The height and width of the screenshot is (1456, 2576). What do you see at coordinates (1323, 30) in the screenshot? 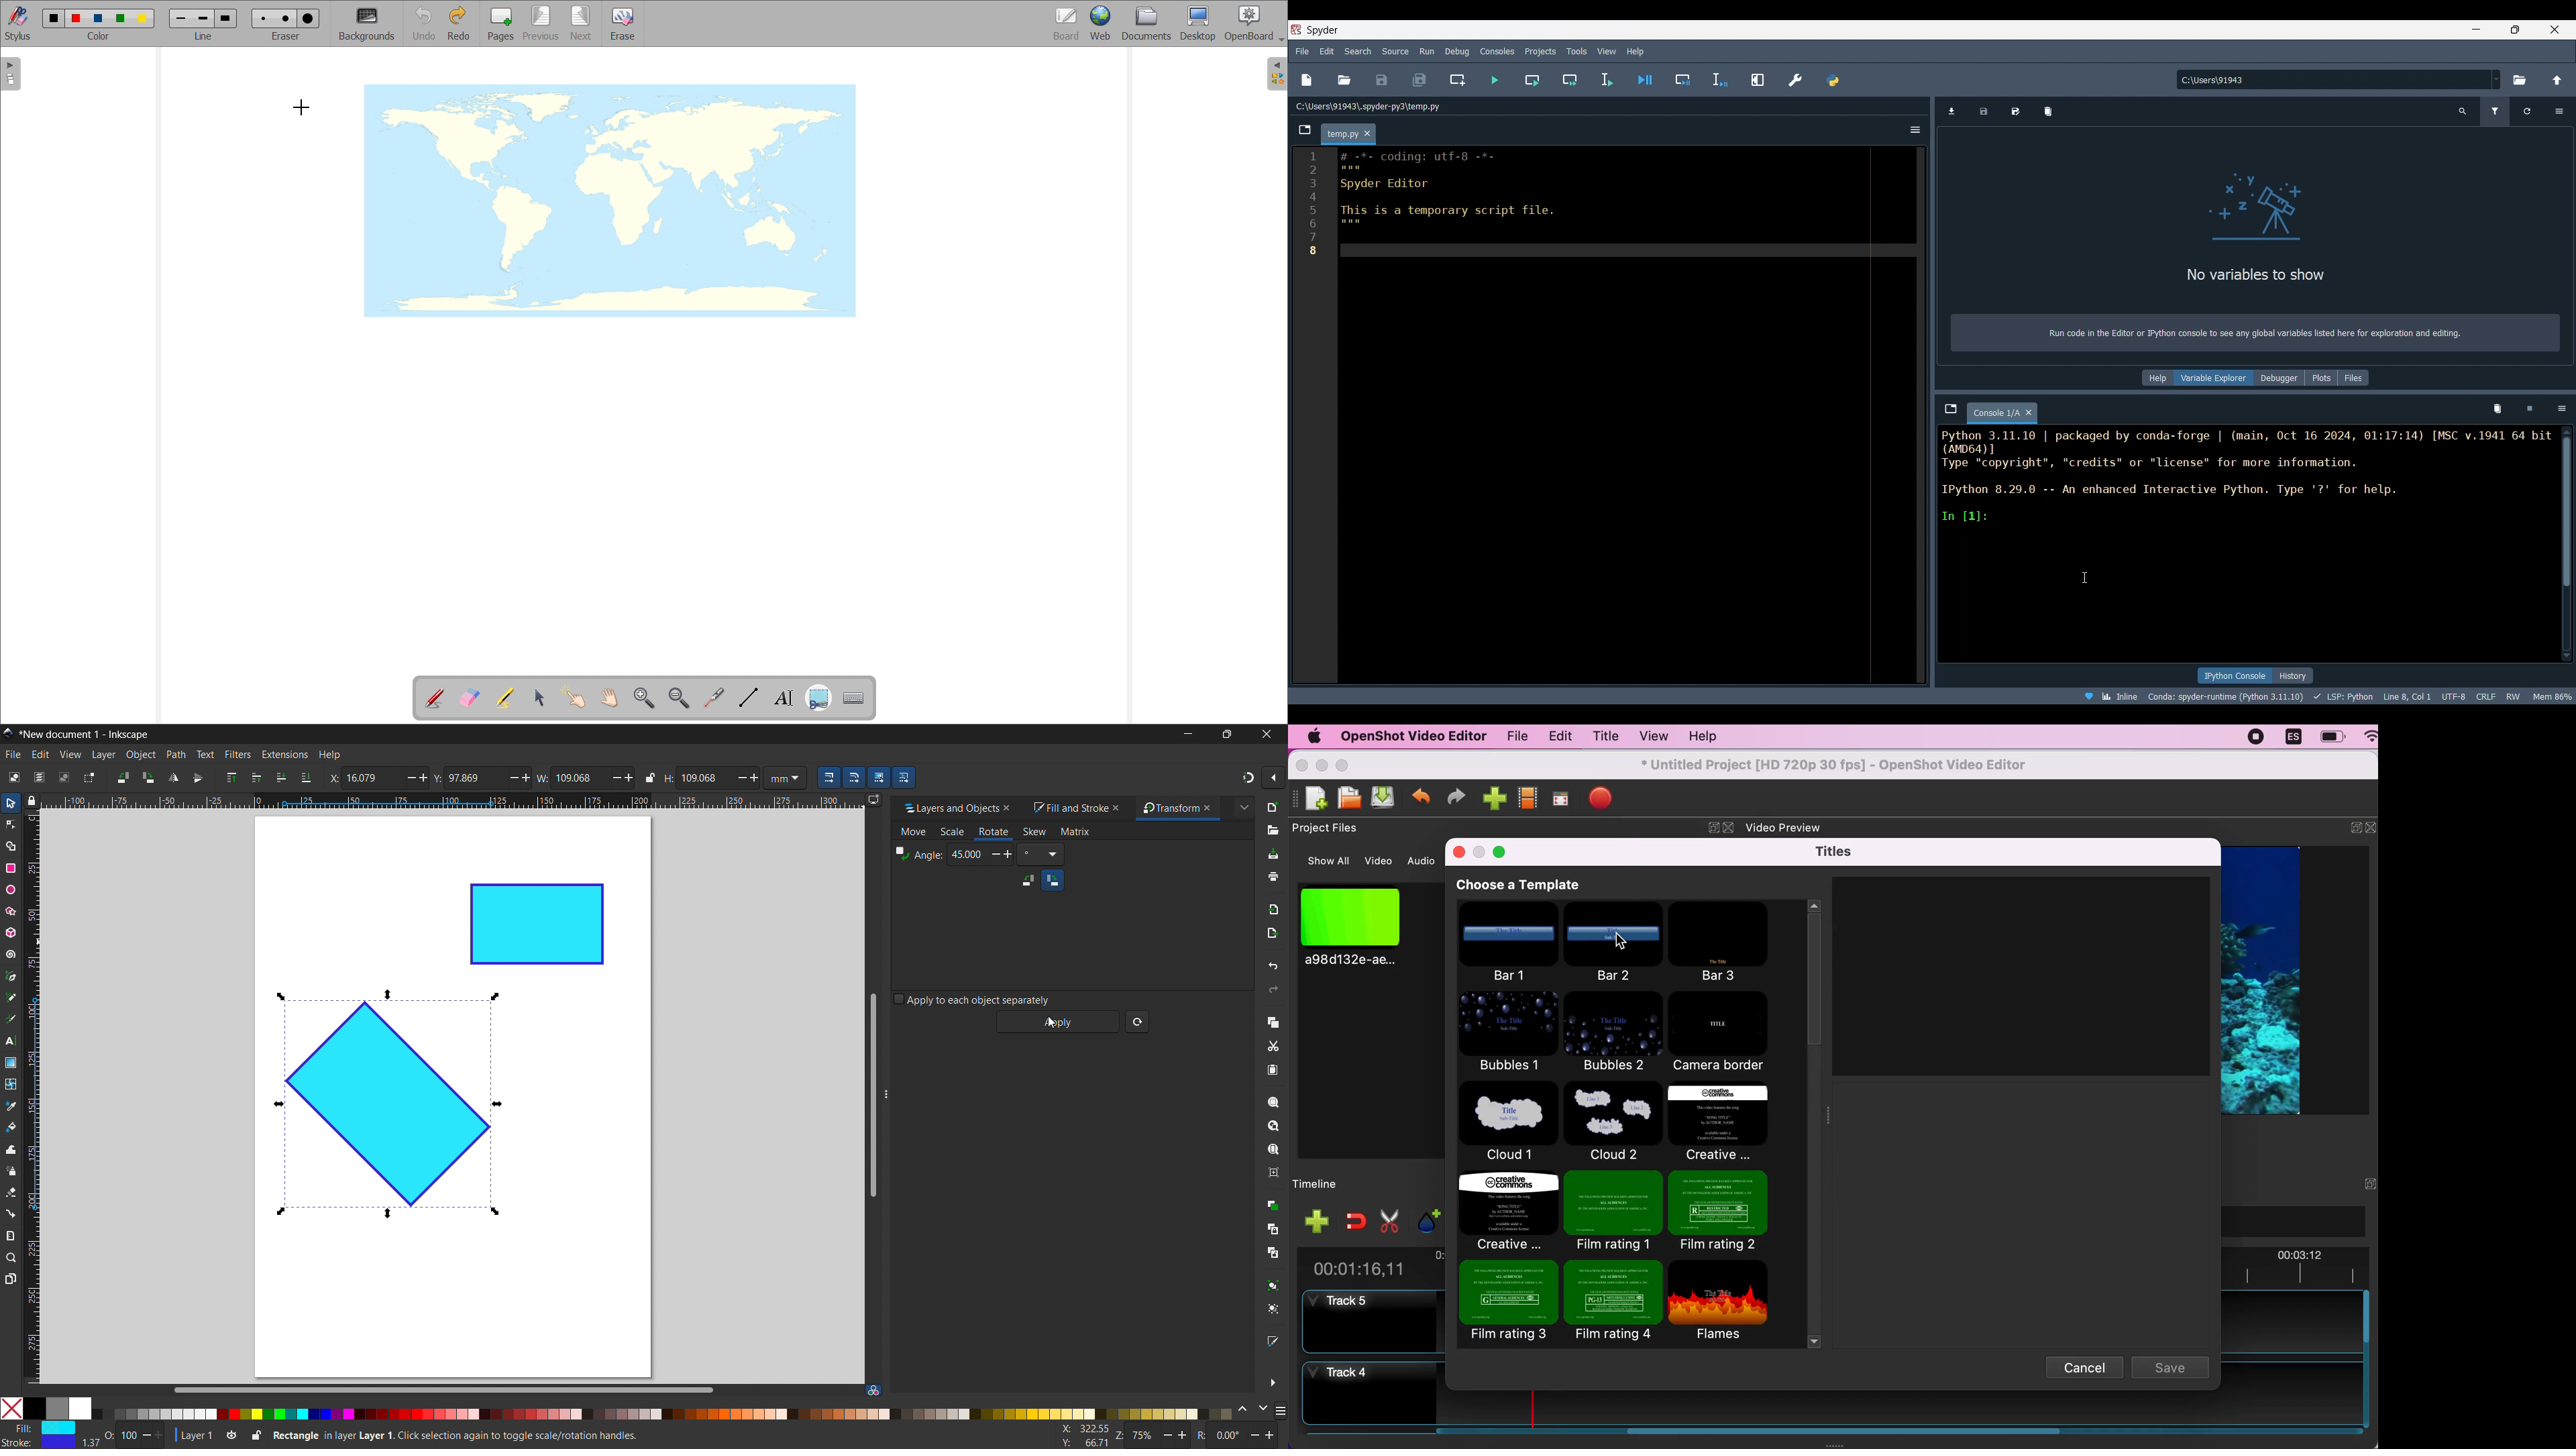
I see `Software name` at bounding box center [1323, 30].